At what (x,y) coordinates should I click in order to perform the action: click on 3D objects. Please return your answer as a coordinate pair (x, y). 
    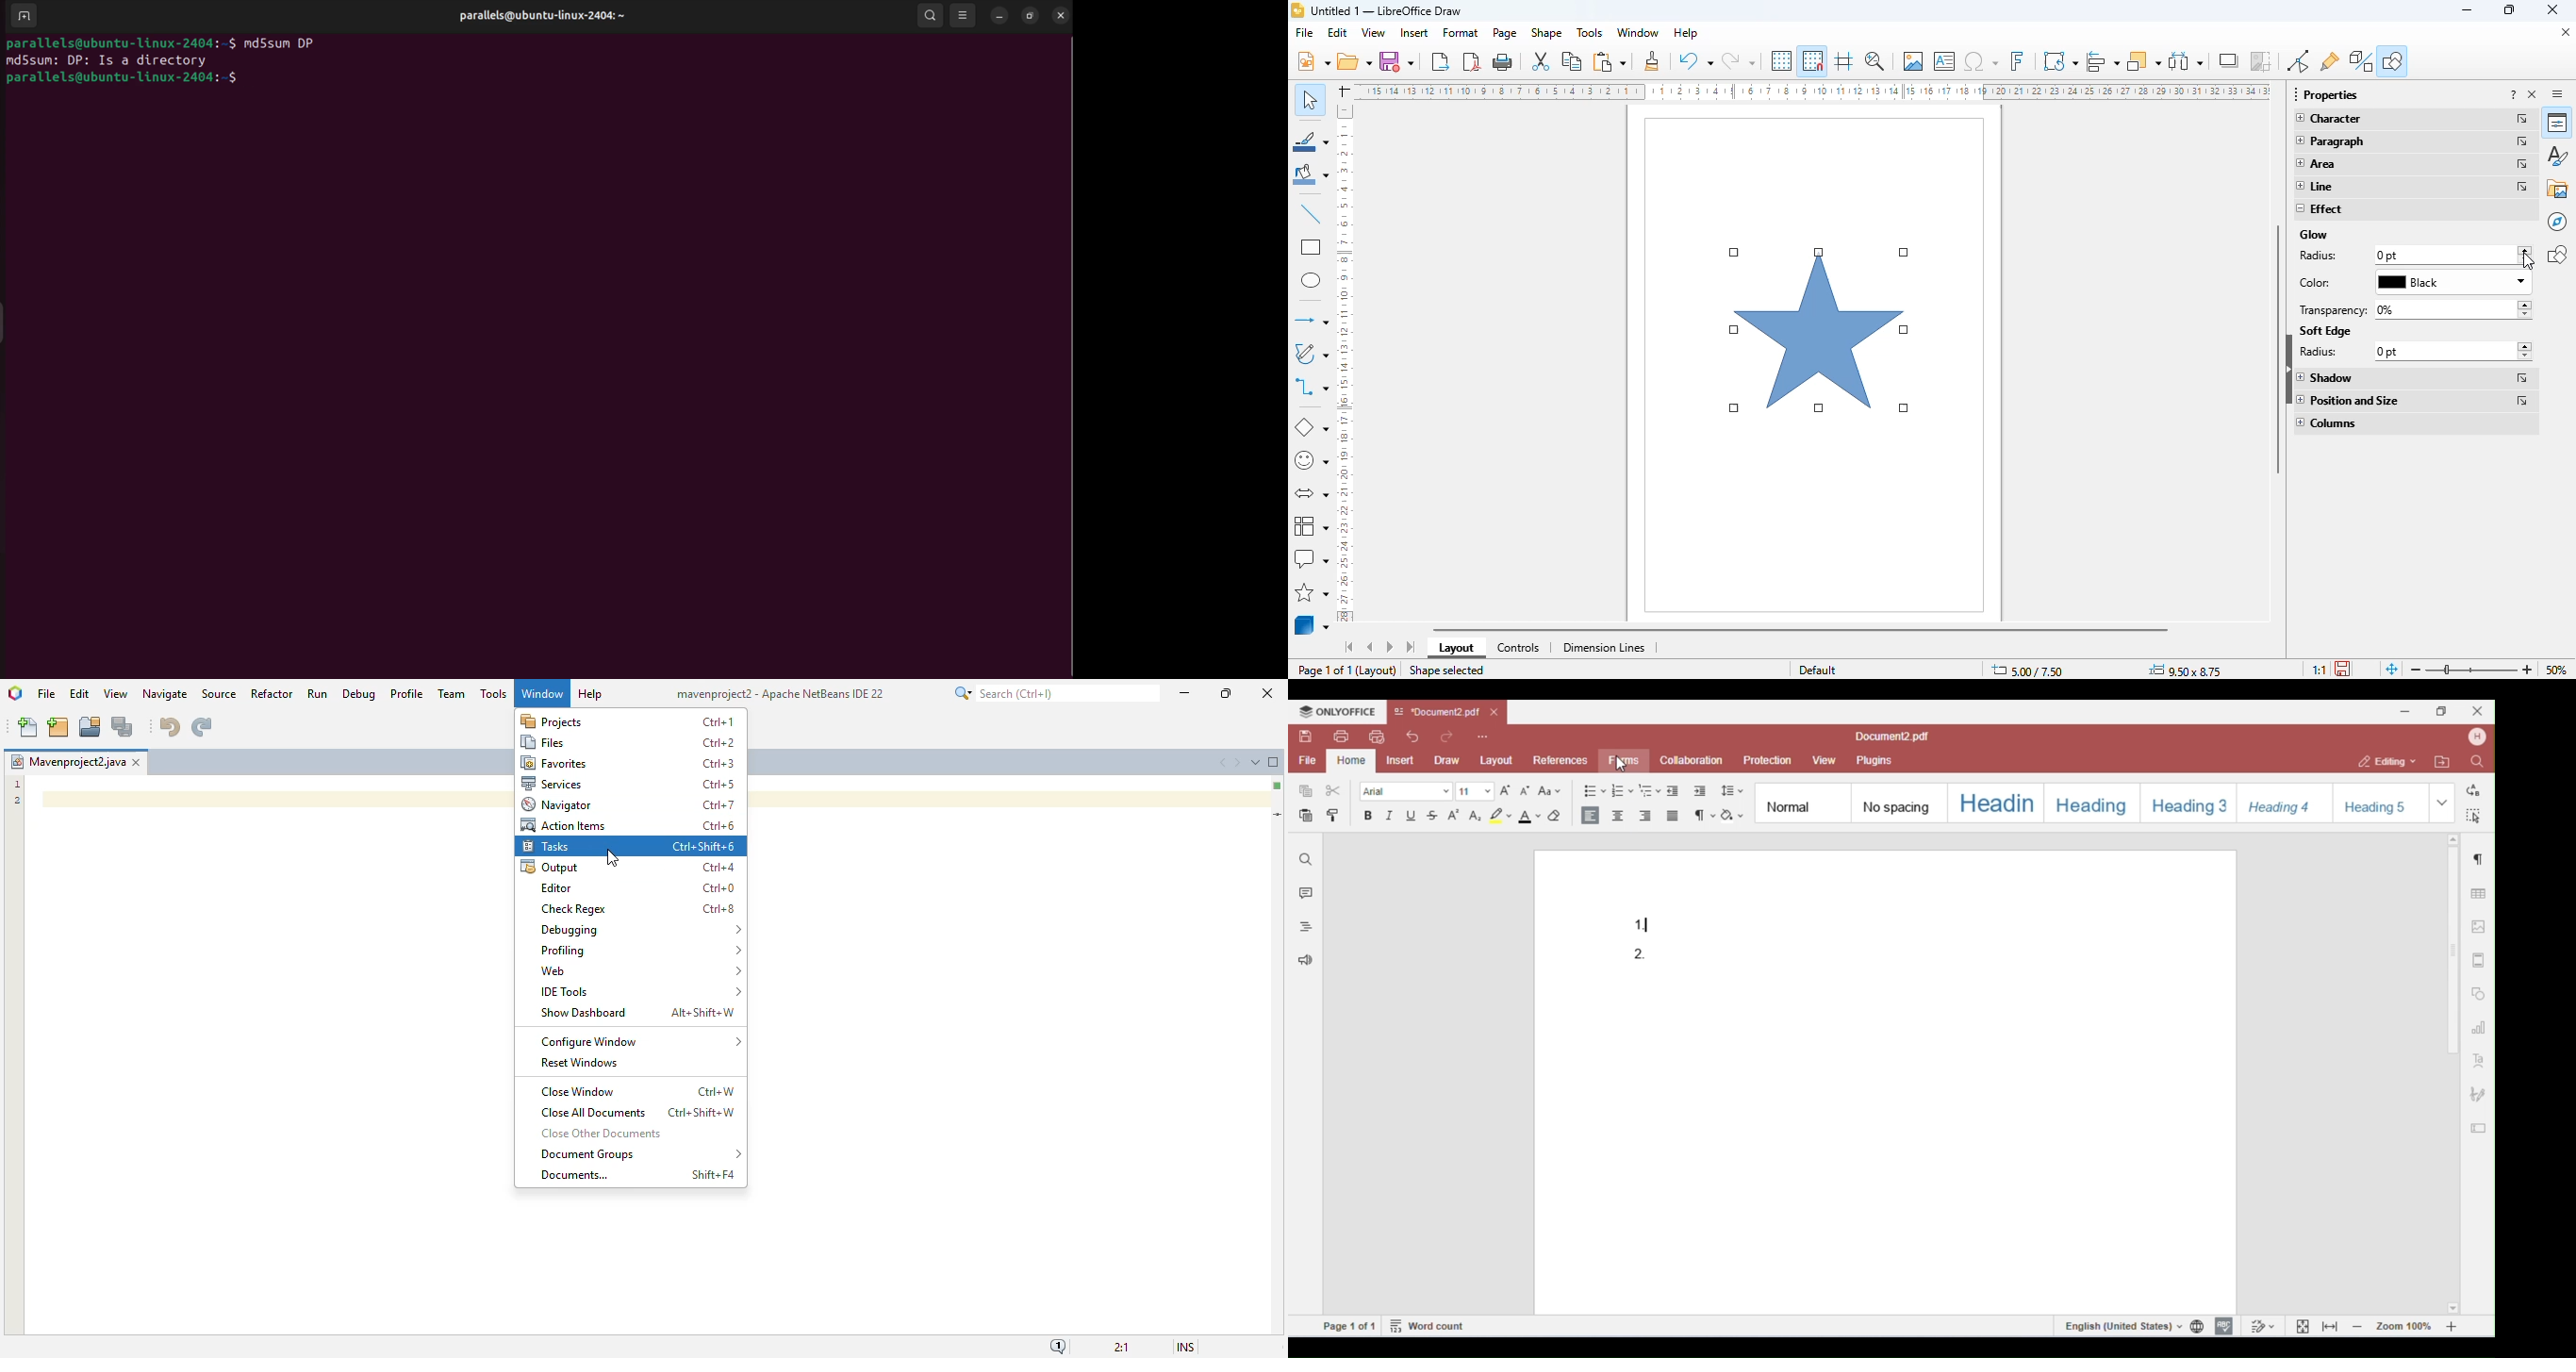
    Looking at the image, I should click on (1312, 625).